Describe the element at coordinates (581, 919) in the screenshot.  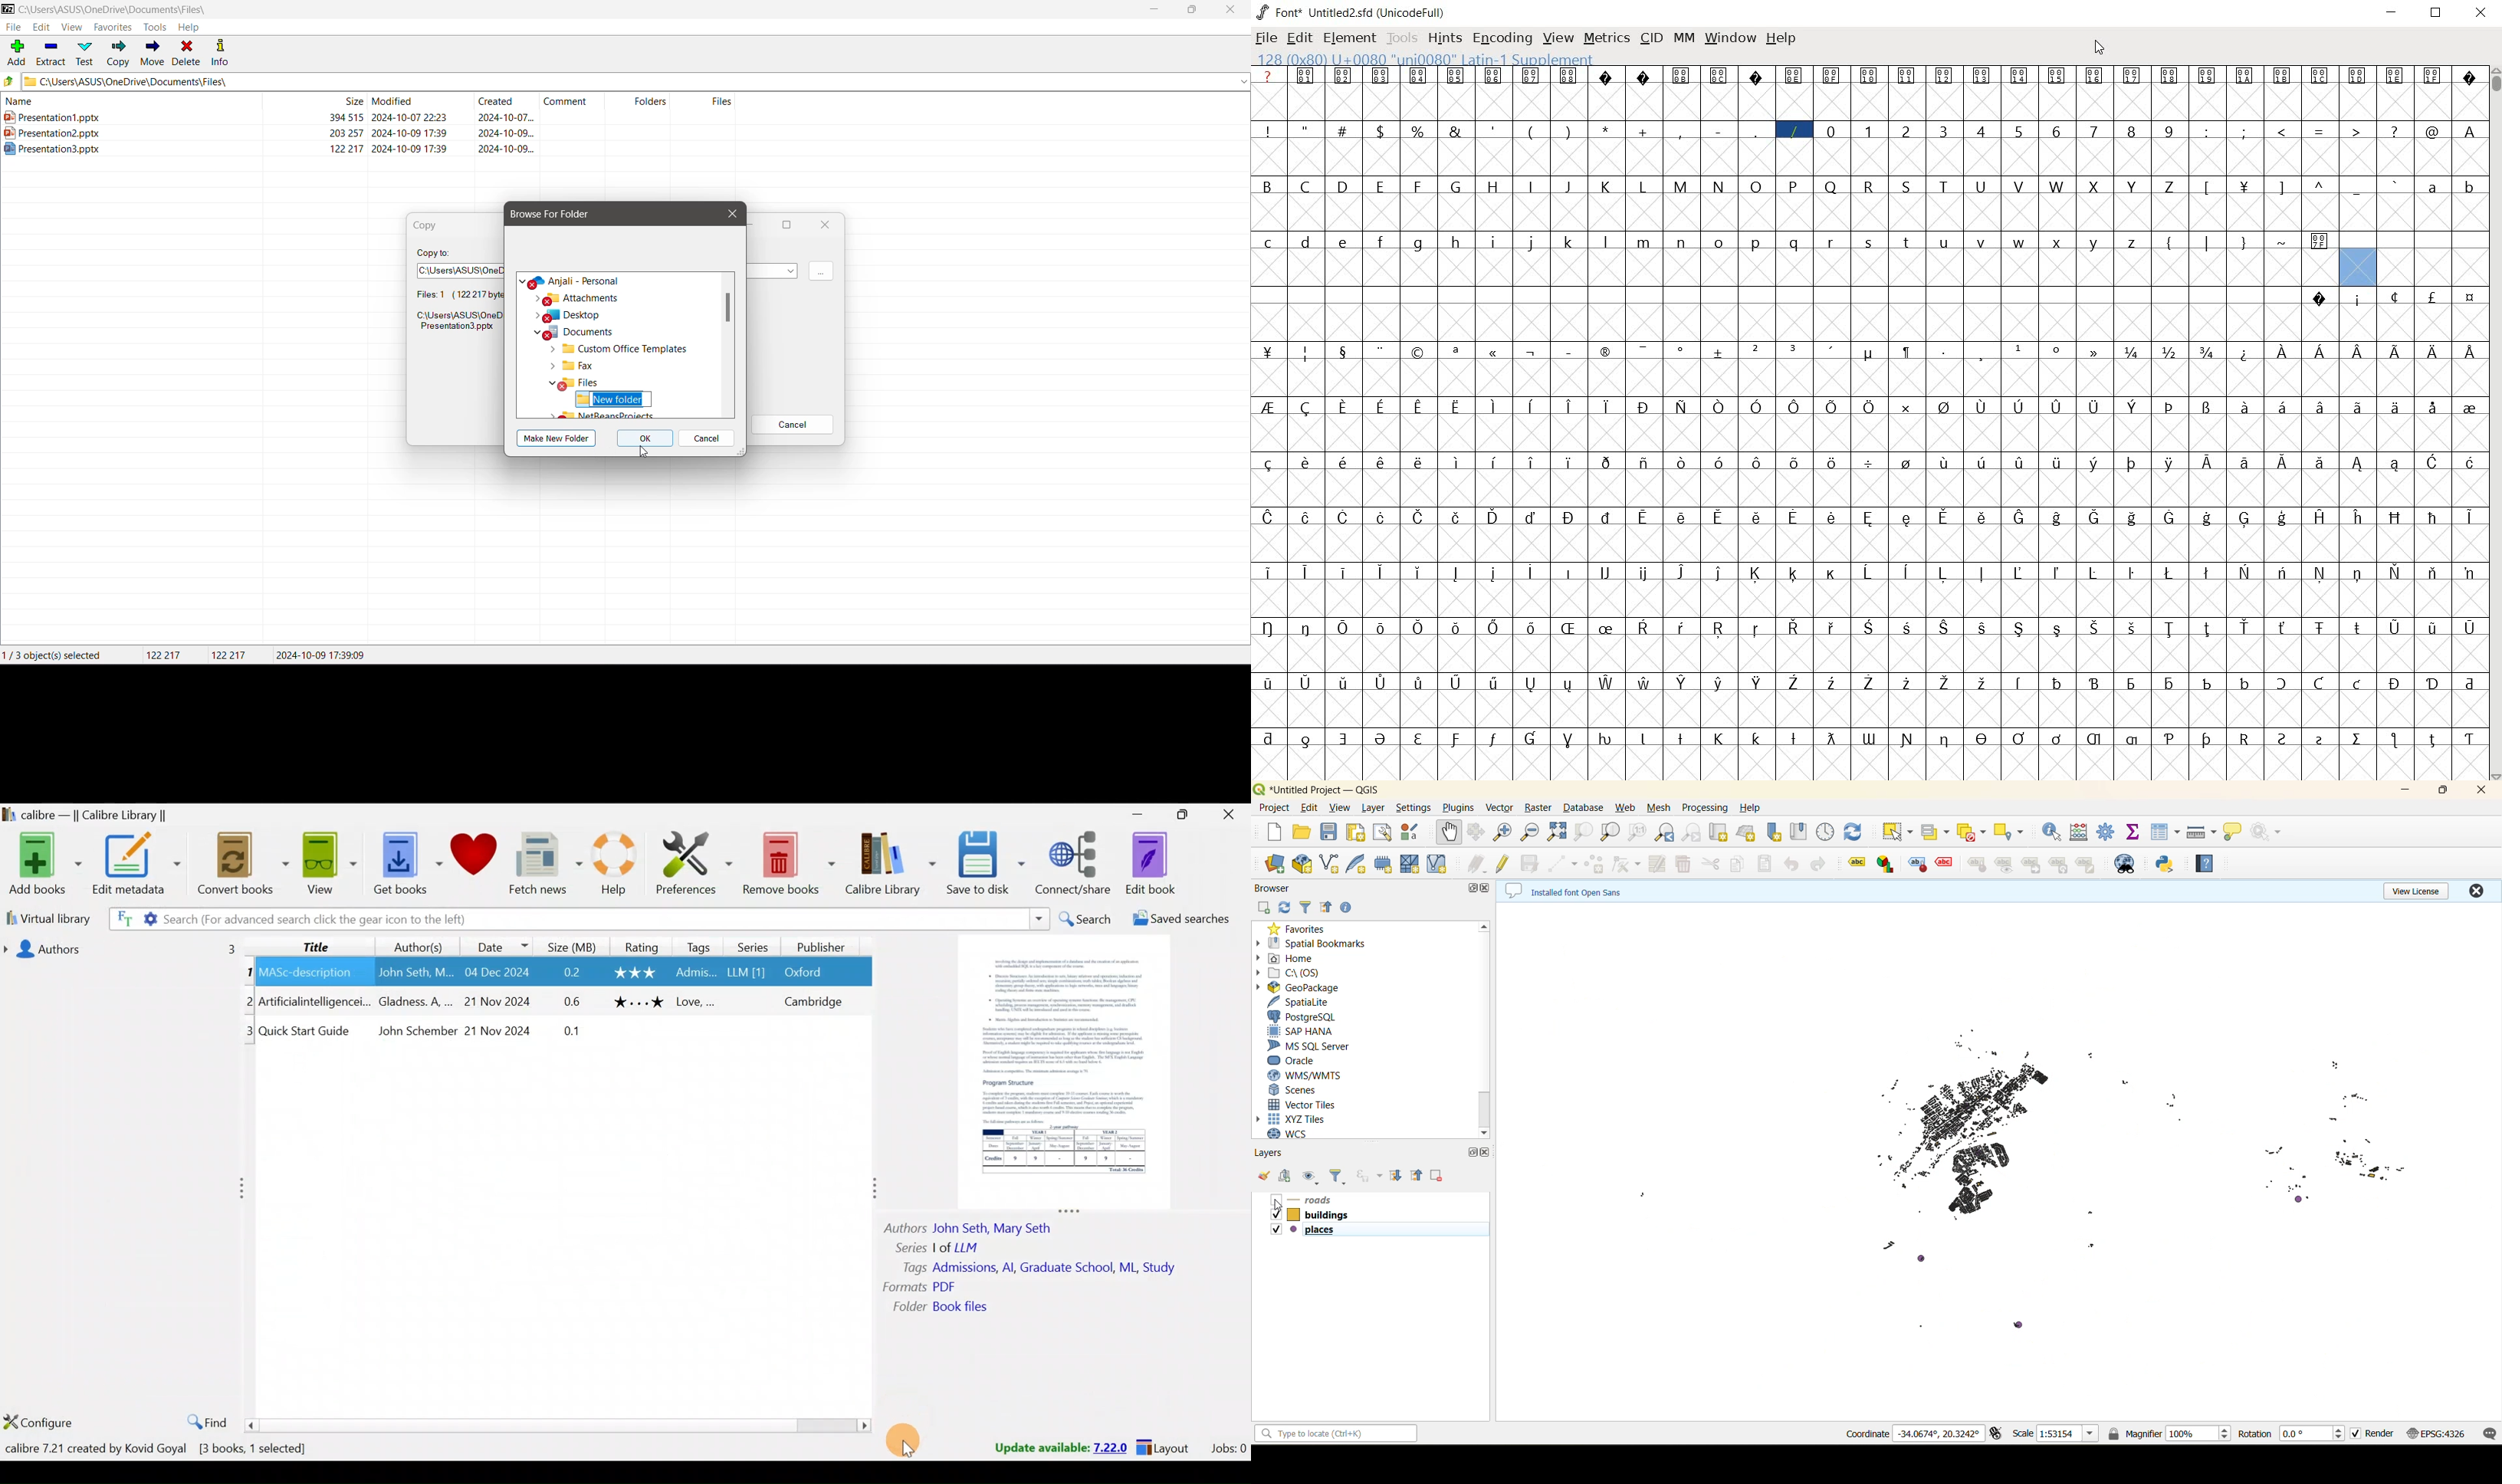
I see `Search bar` at that location.